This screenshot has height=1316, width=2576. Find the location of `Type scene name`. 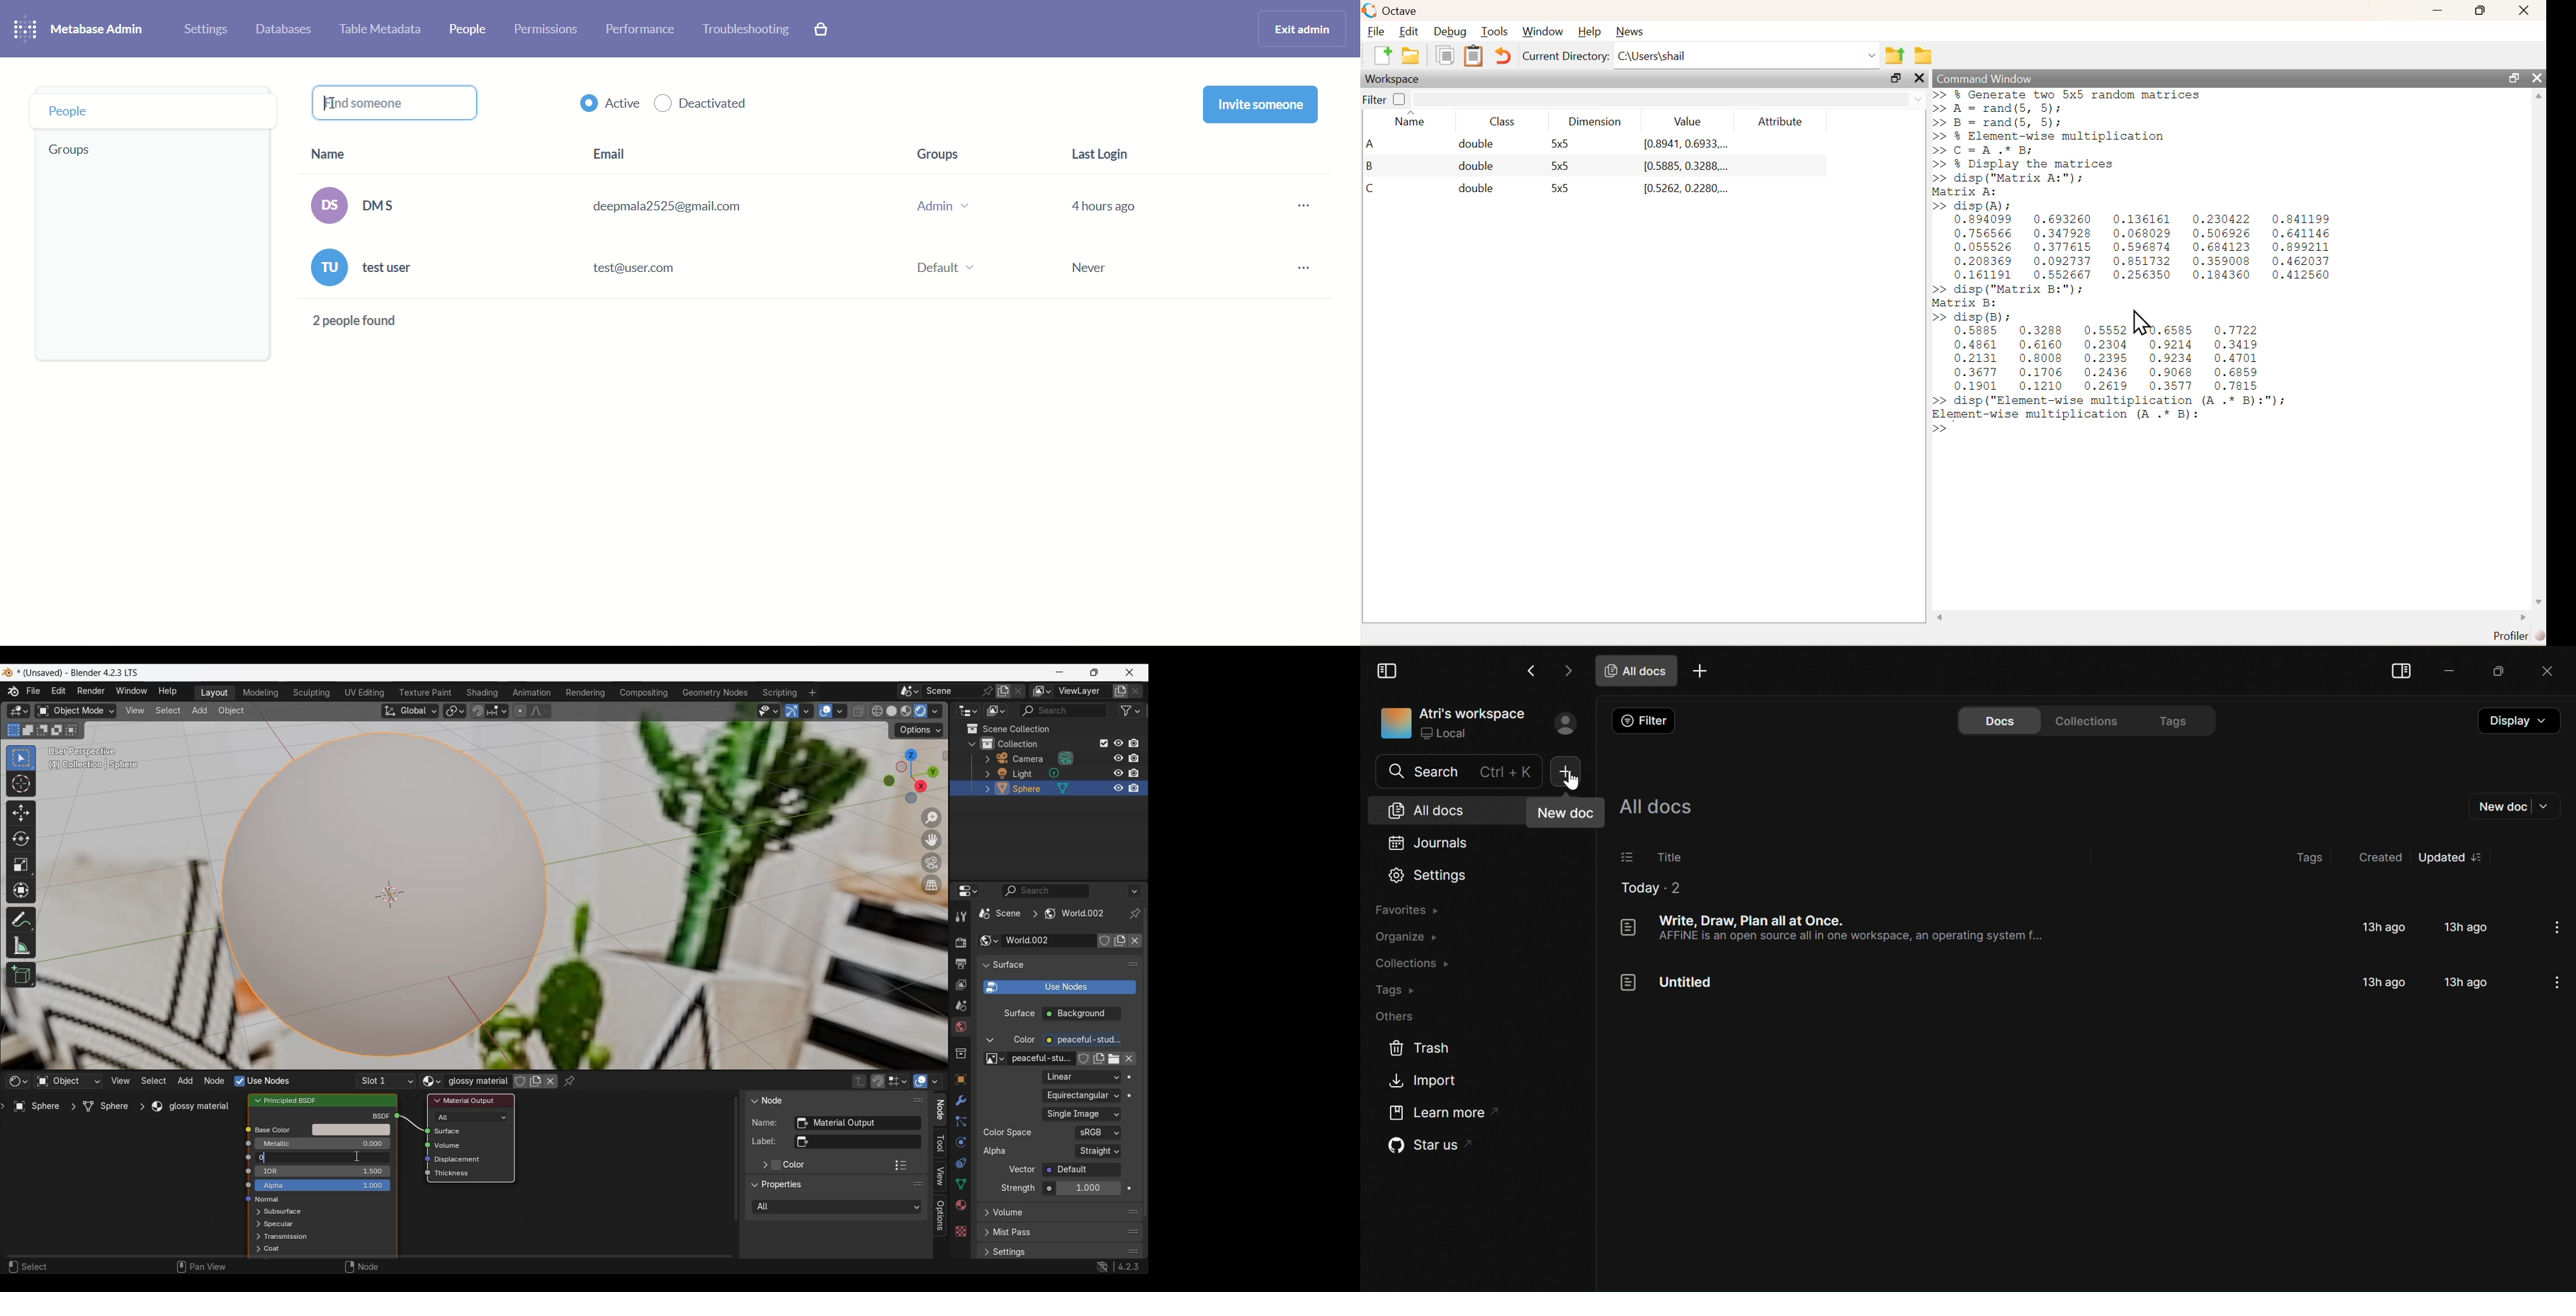

Type scene name is located at coordinates (949, 691).